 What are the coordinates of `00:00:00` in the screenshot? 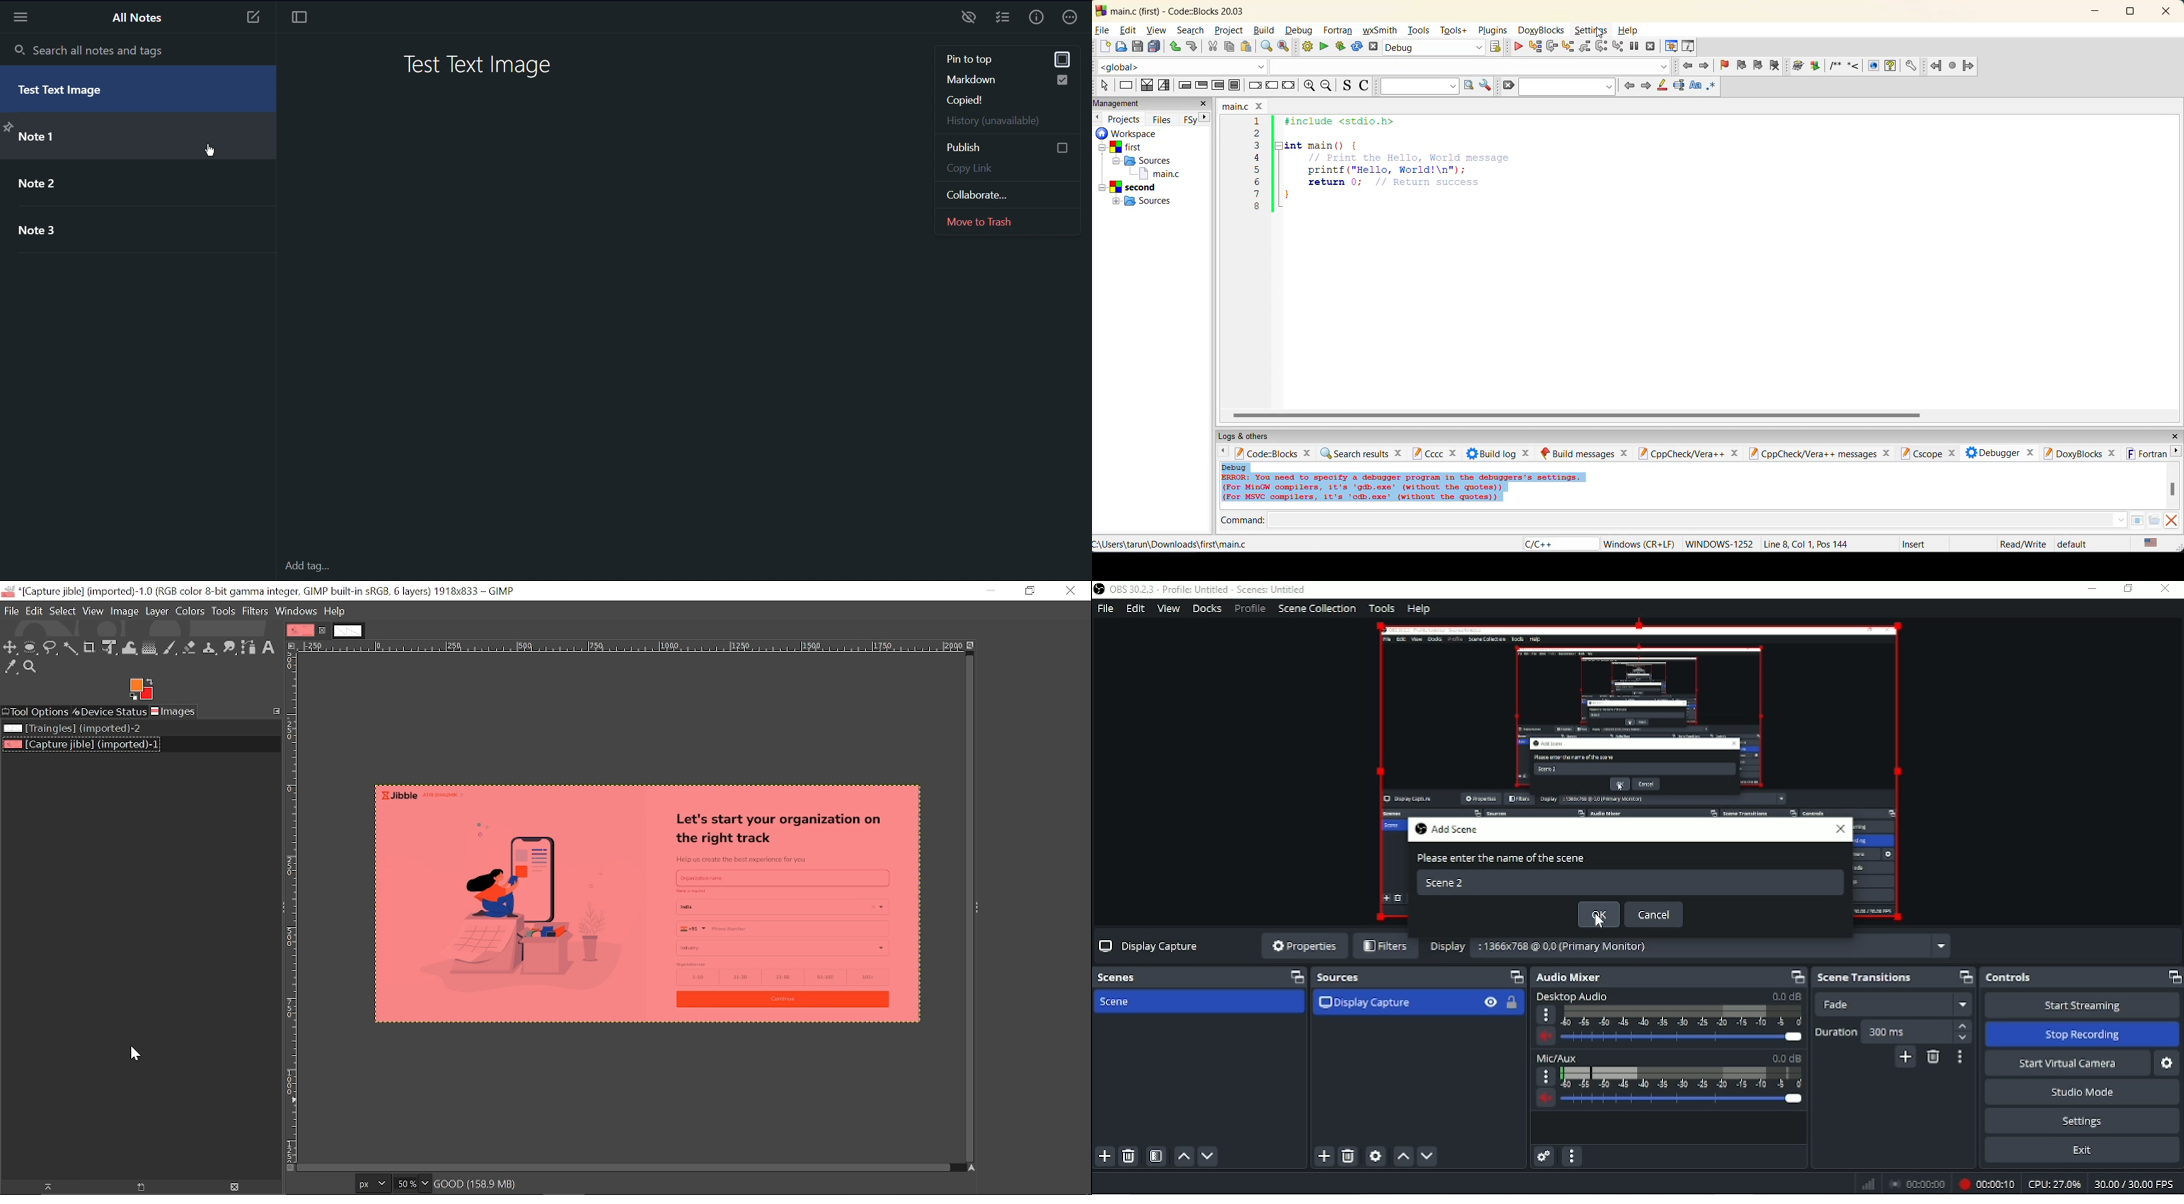 It's located at (1917, 1185).